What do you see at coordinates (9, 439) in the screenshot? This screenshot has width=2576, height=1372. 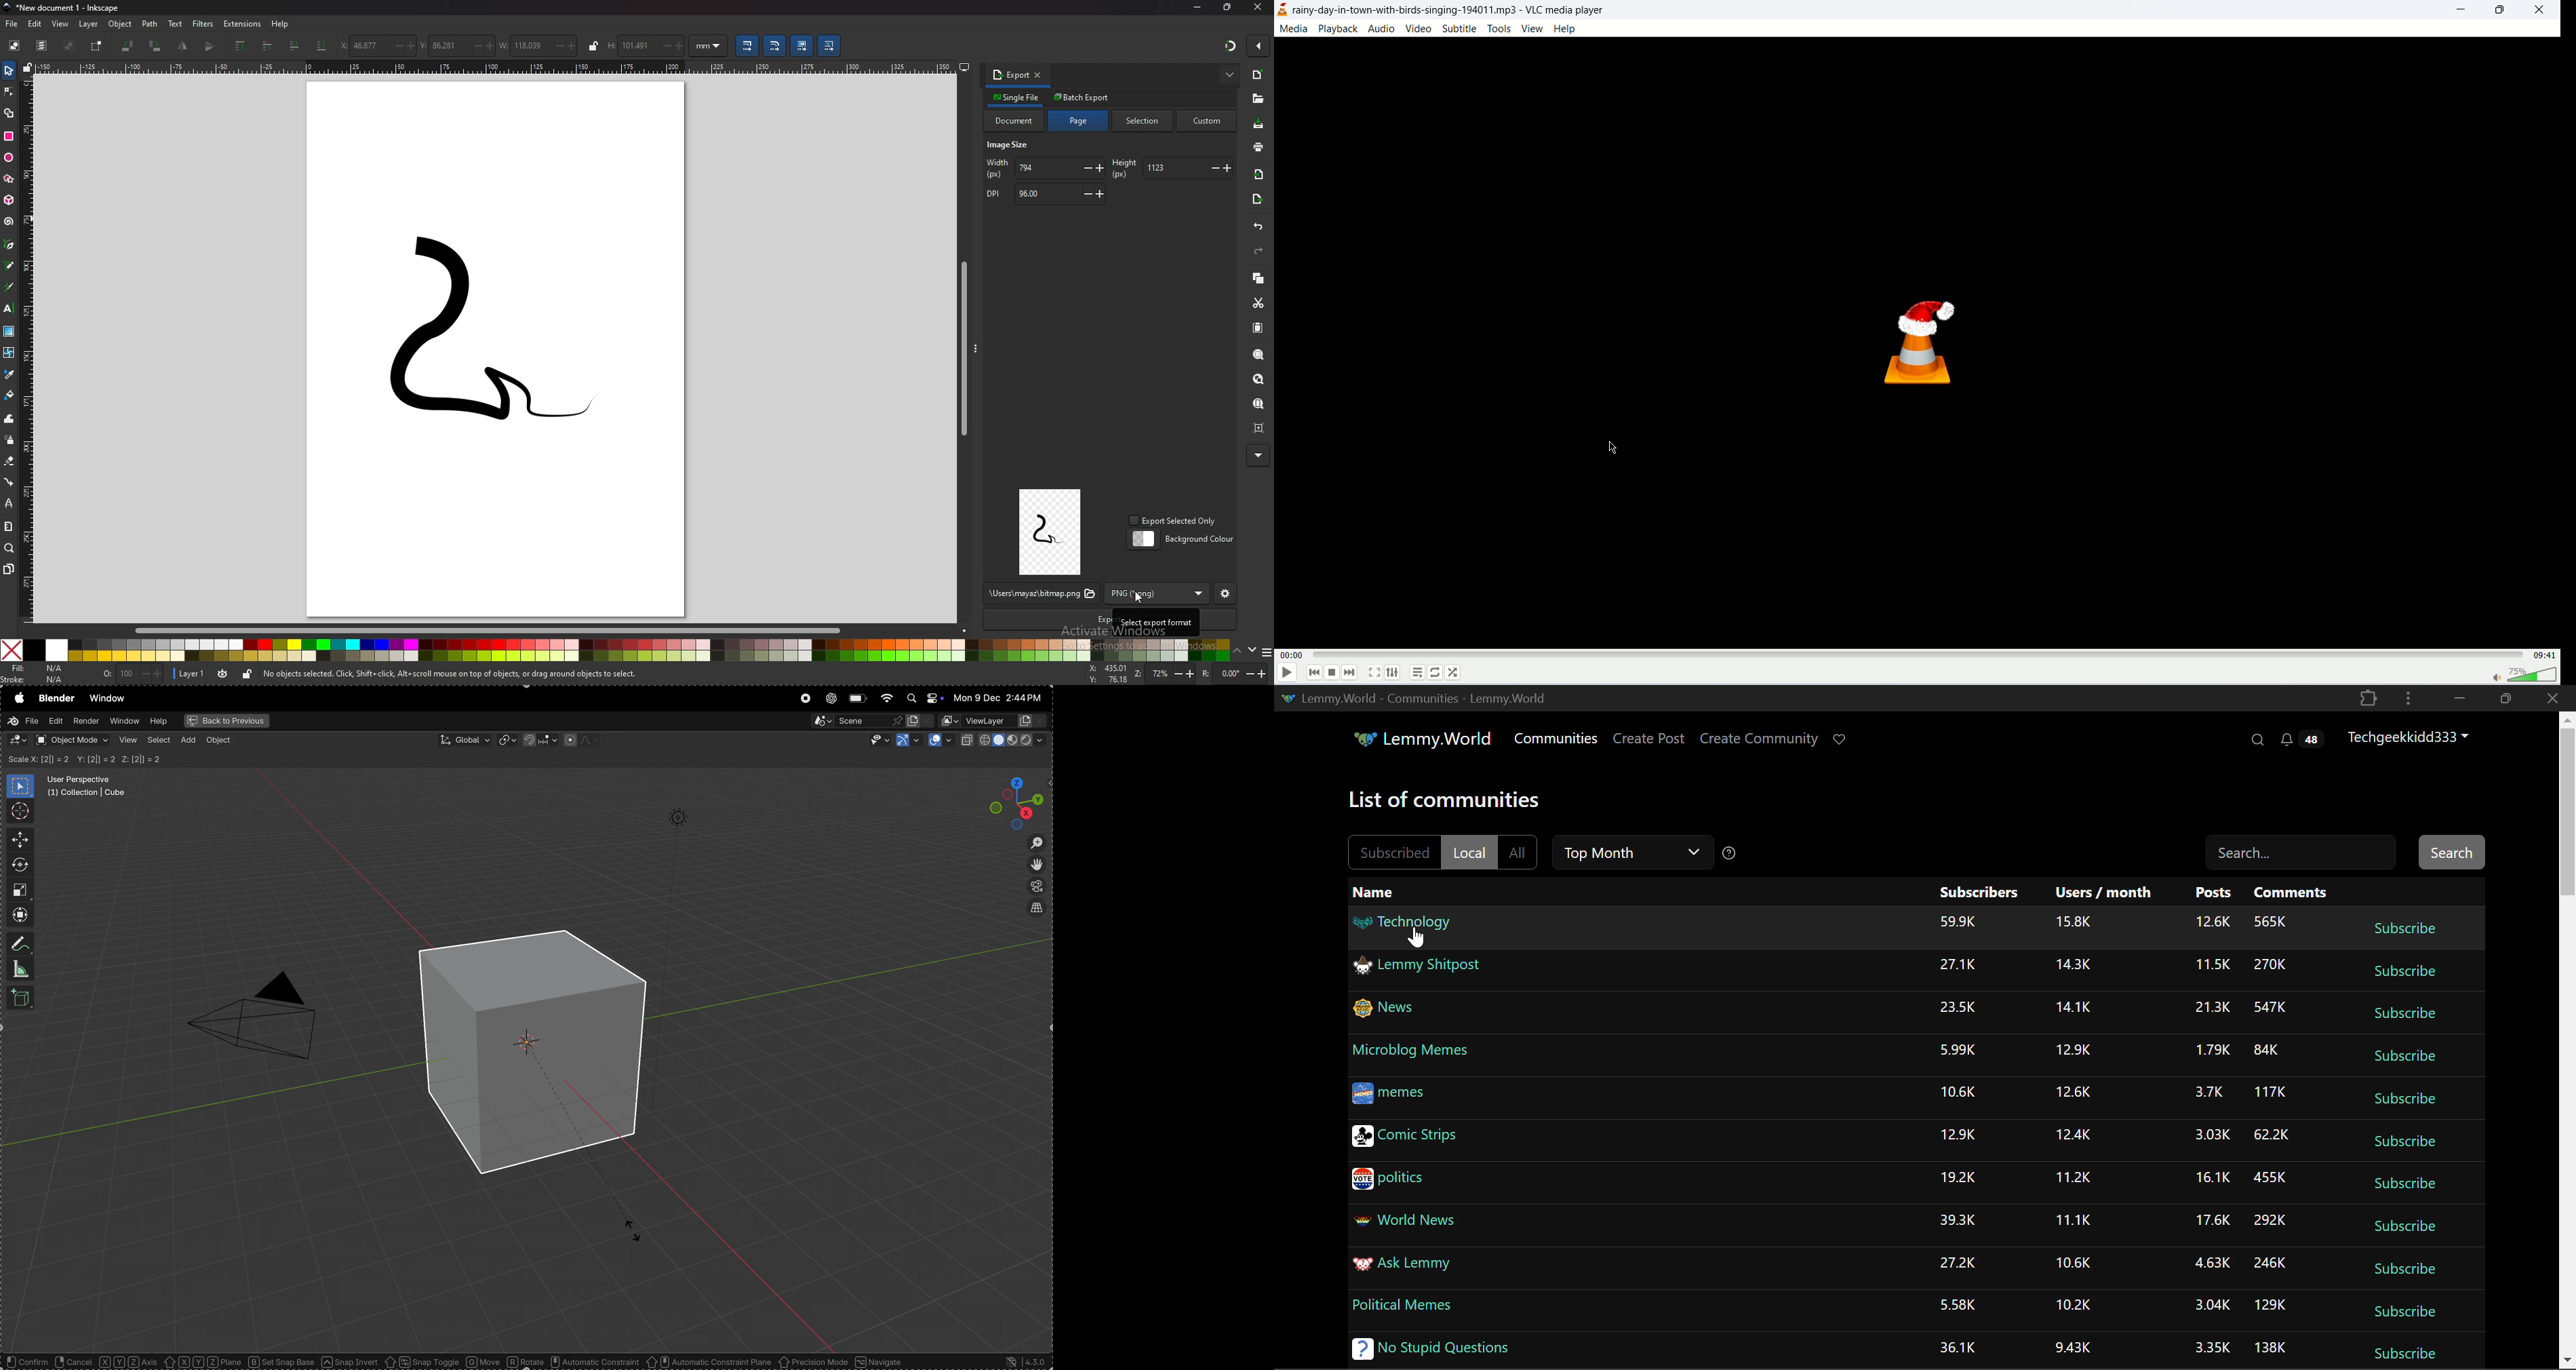 I see `spray` at bounding box center [9, 439].